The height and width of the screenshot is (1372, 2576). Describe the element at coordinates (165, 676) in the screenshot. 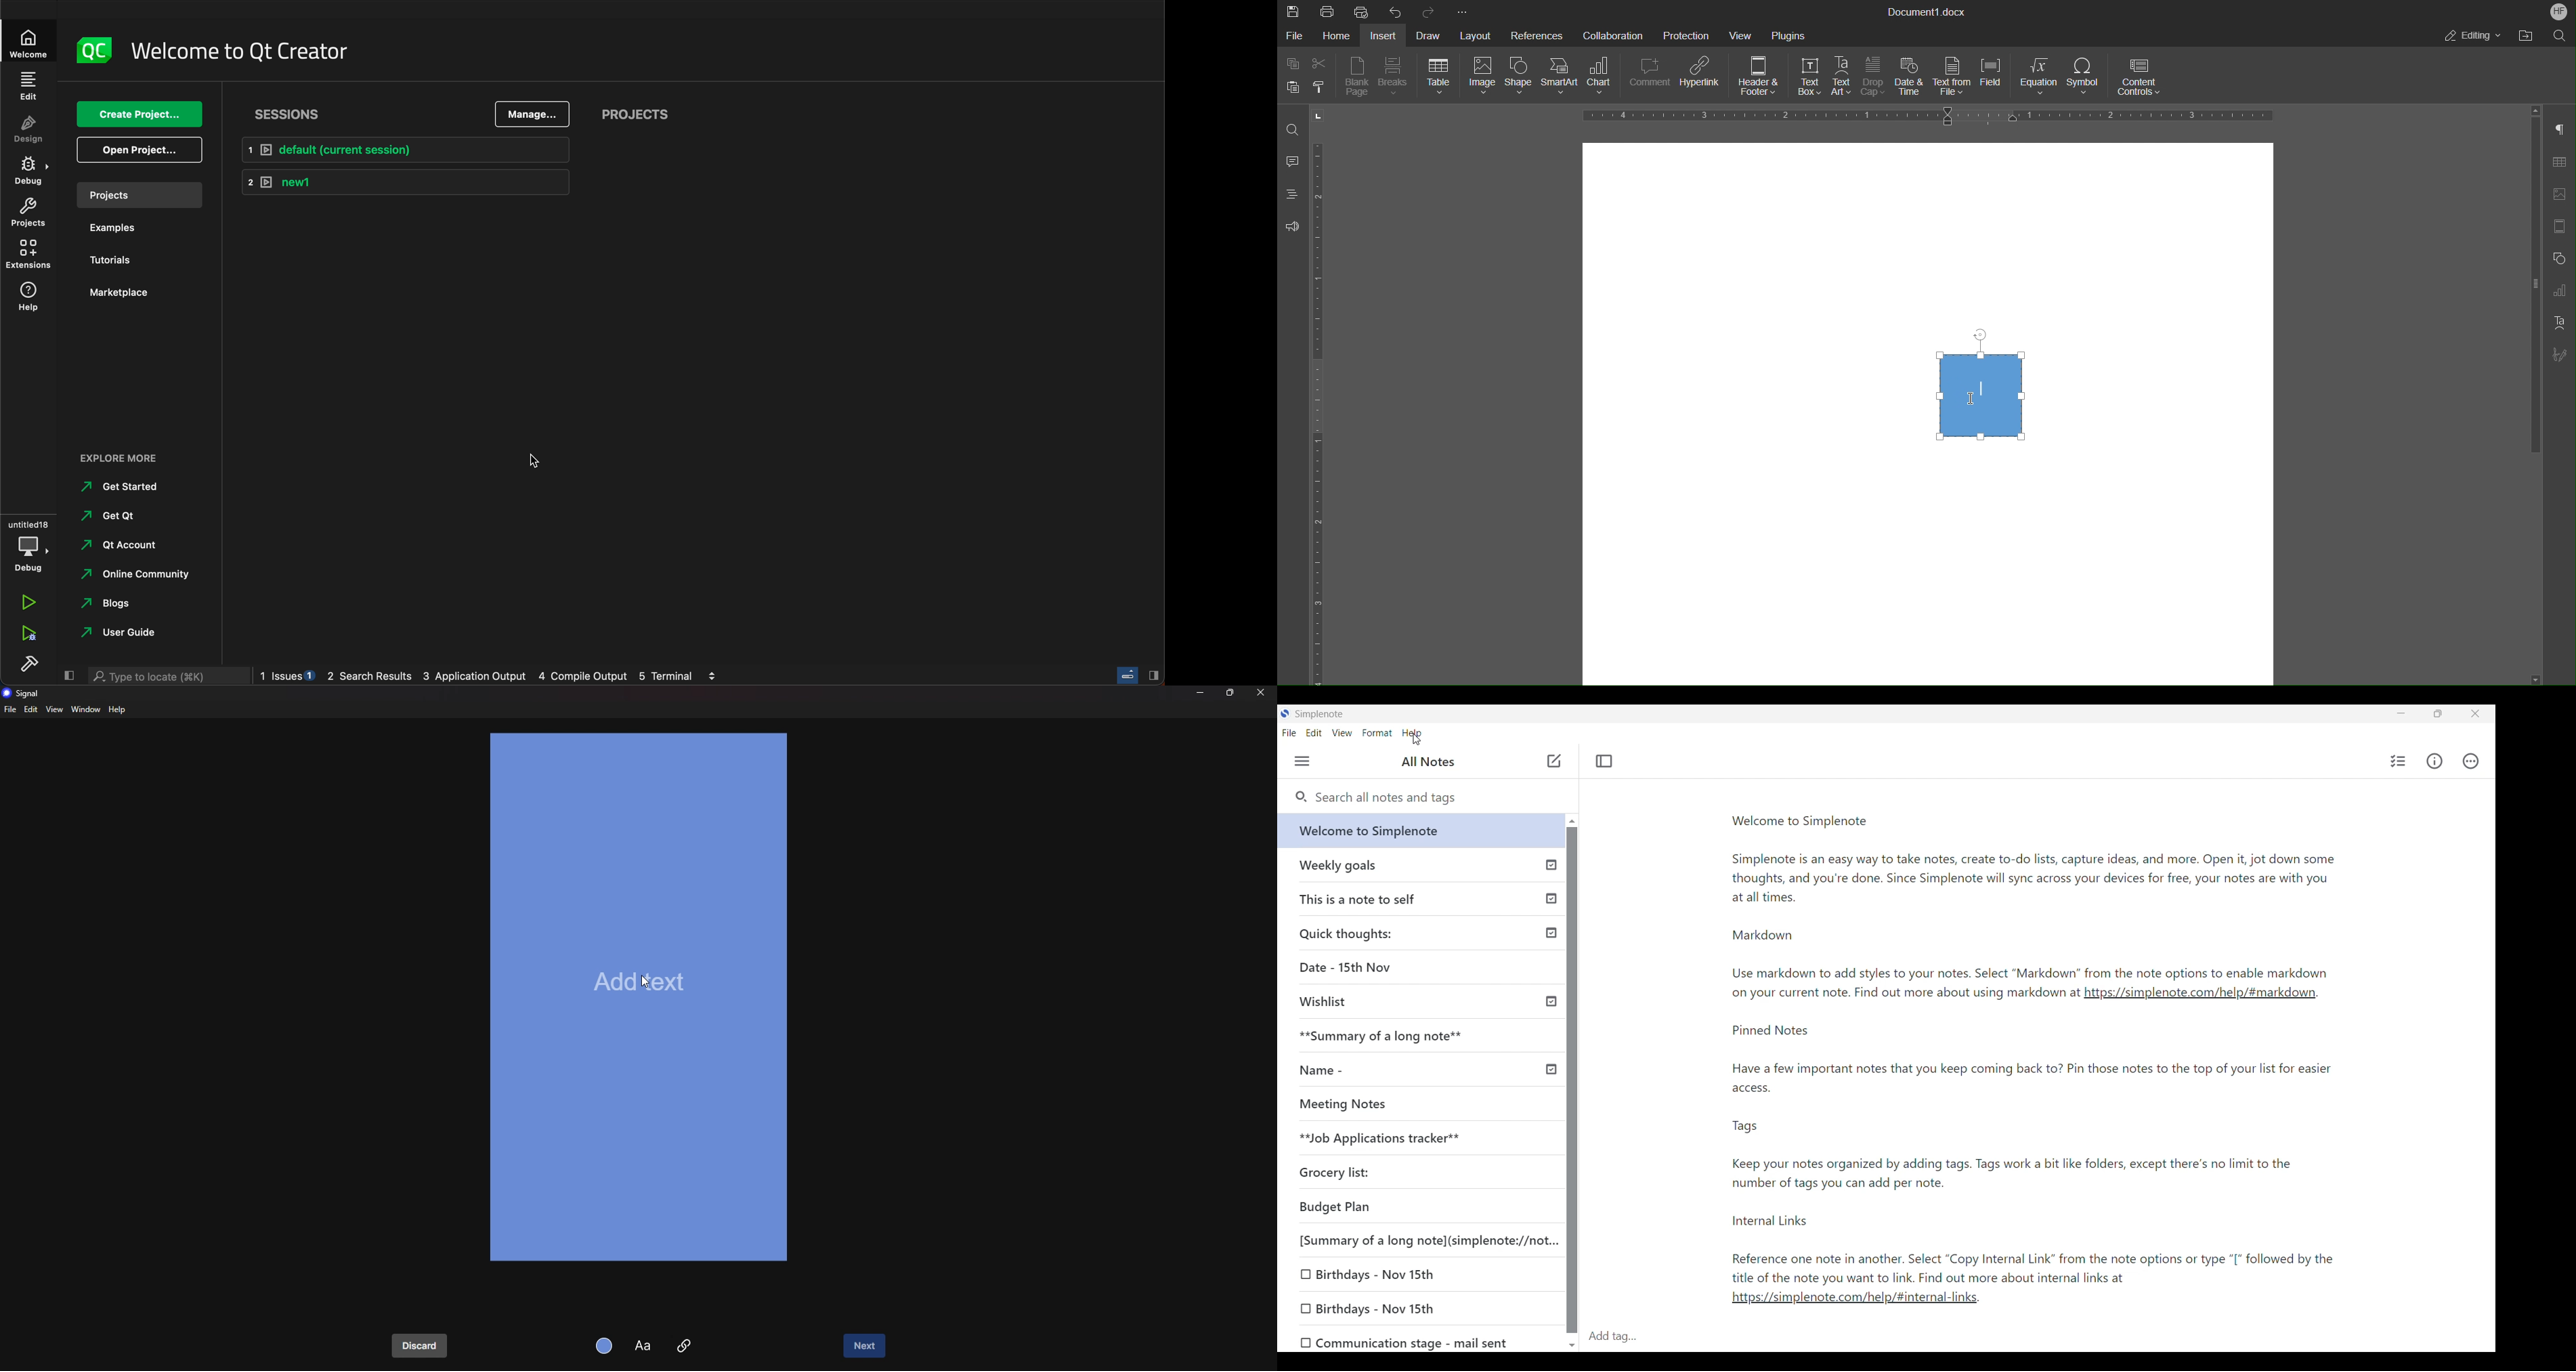

I see `search` at that location.